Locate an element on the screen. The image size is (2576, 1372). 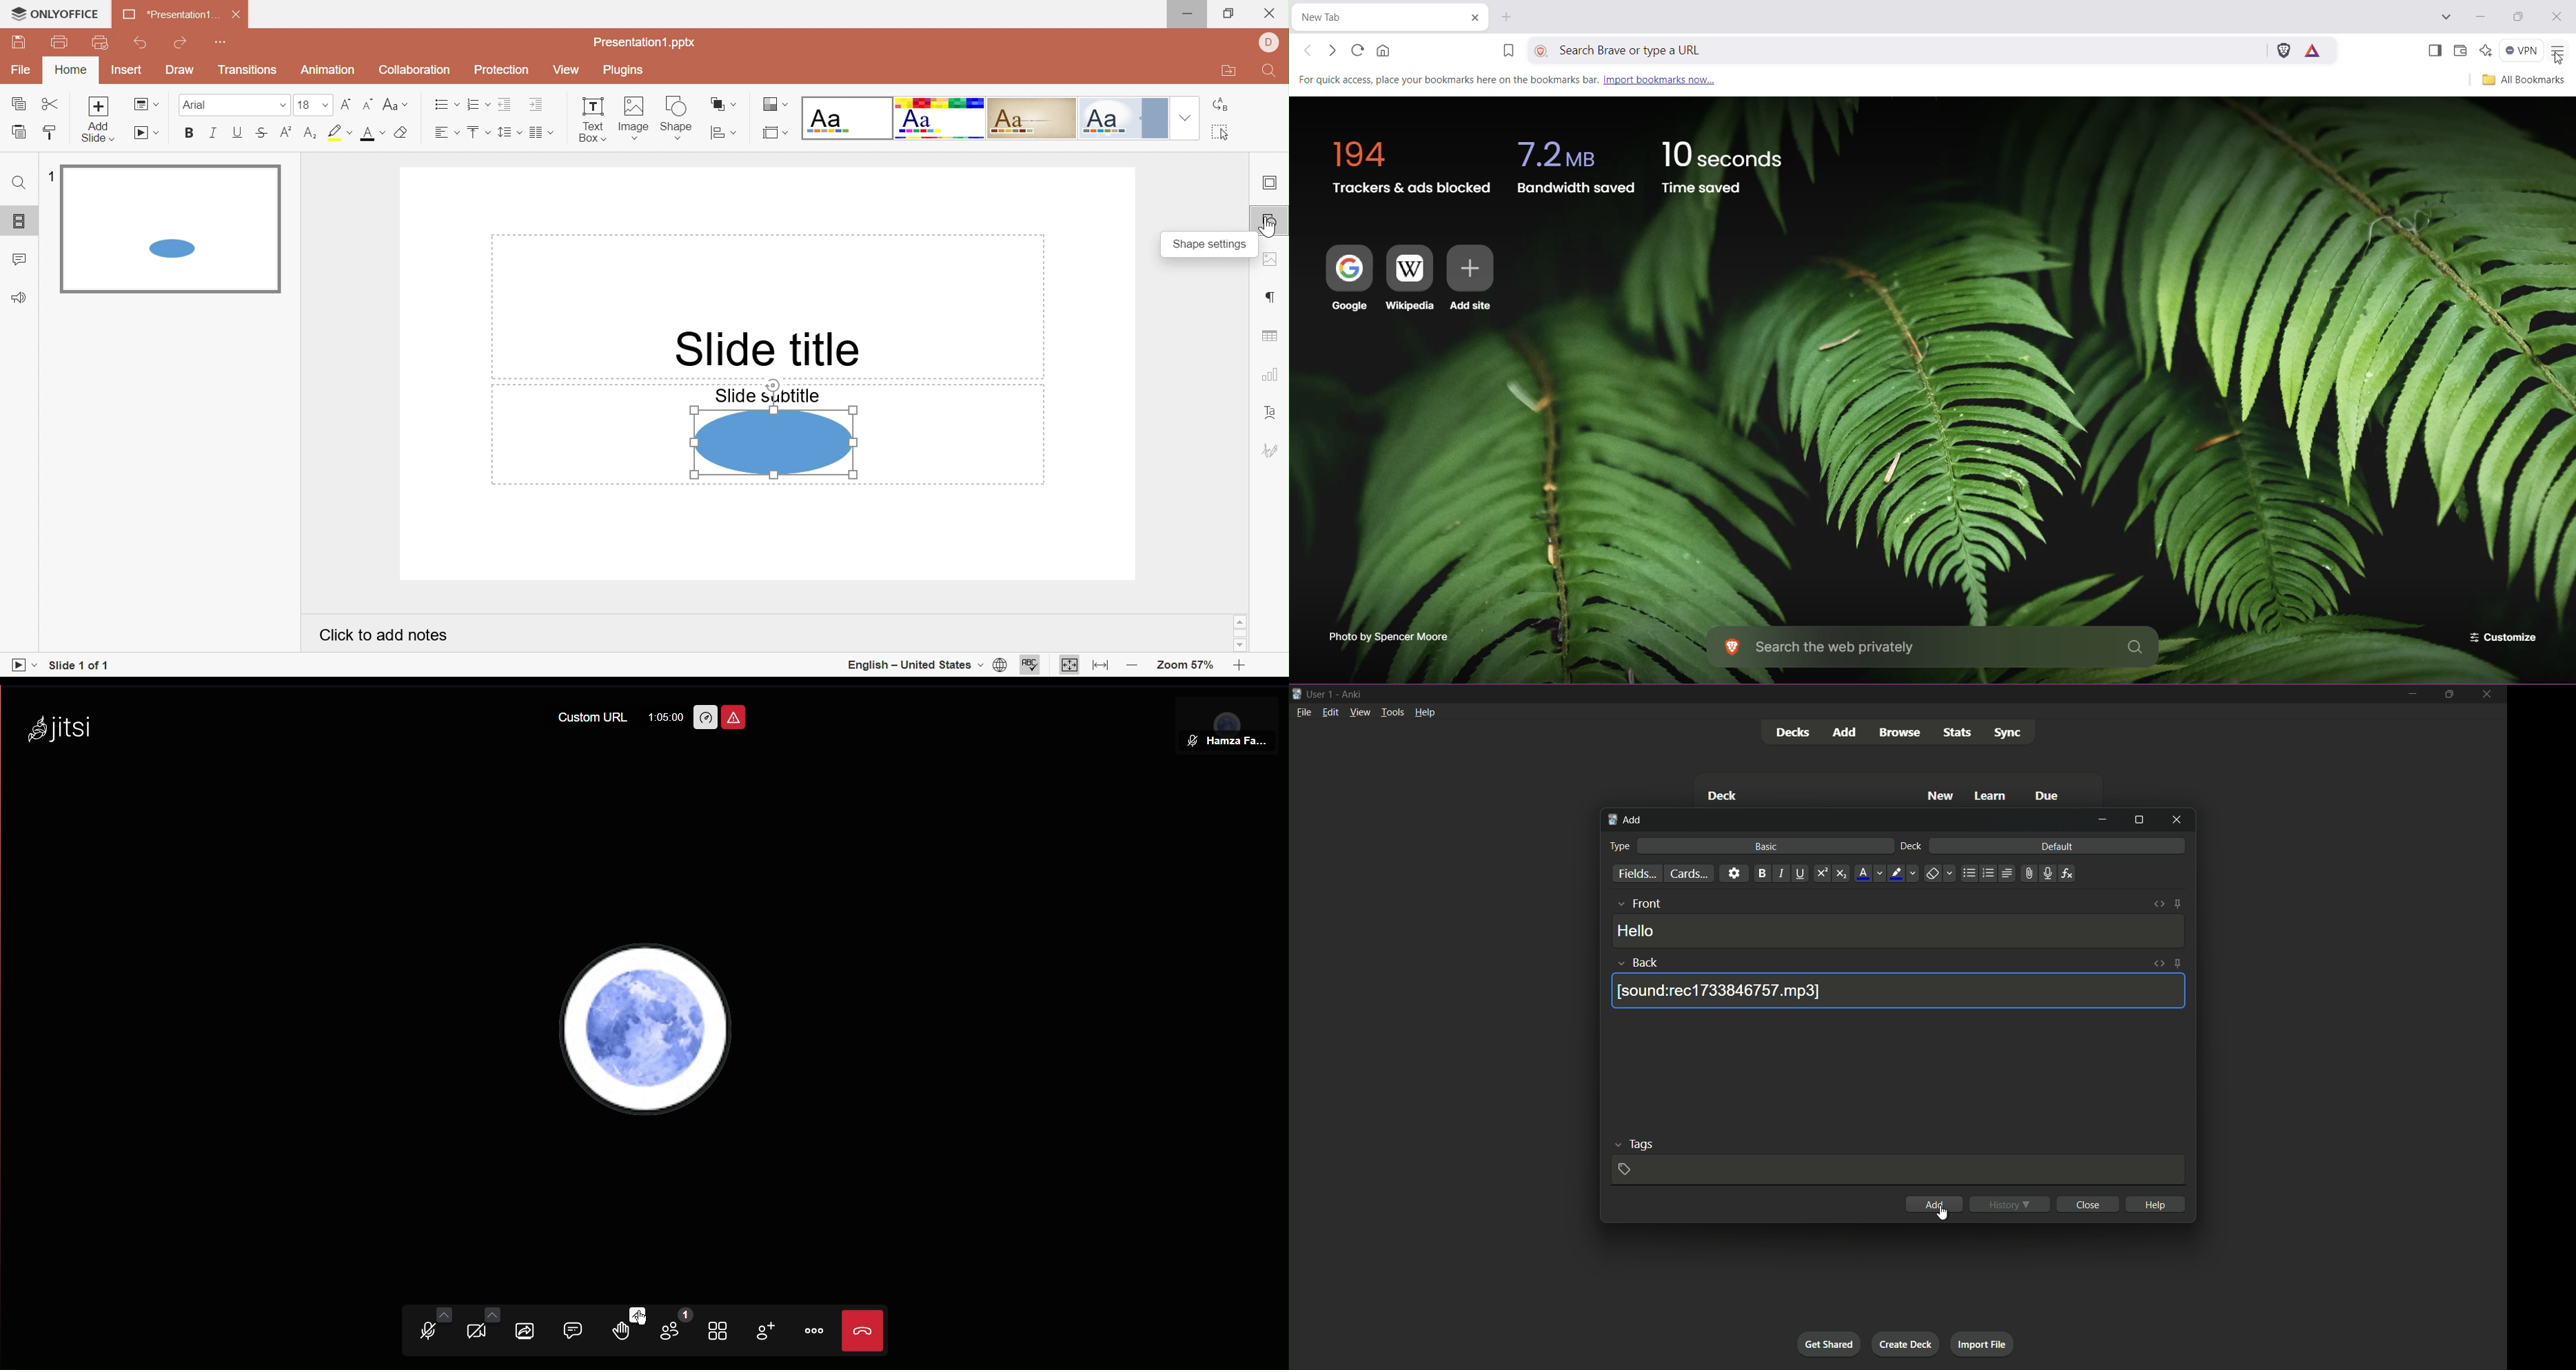
Scroll down is located at coordinates (1240, 647).